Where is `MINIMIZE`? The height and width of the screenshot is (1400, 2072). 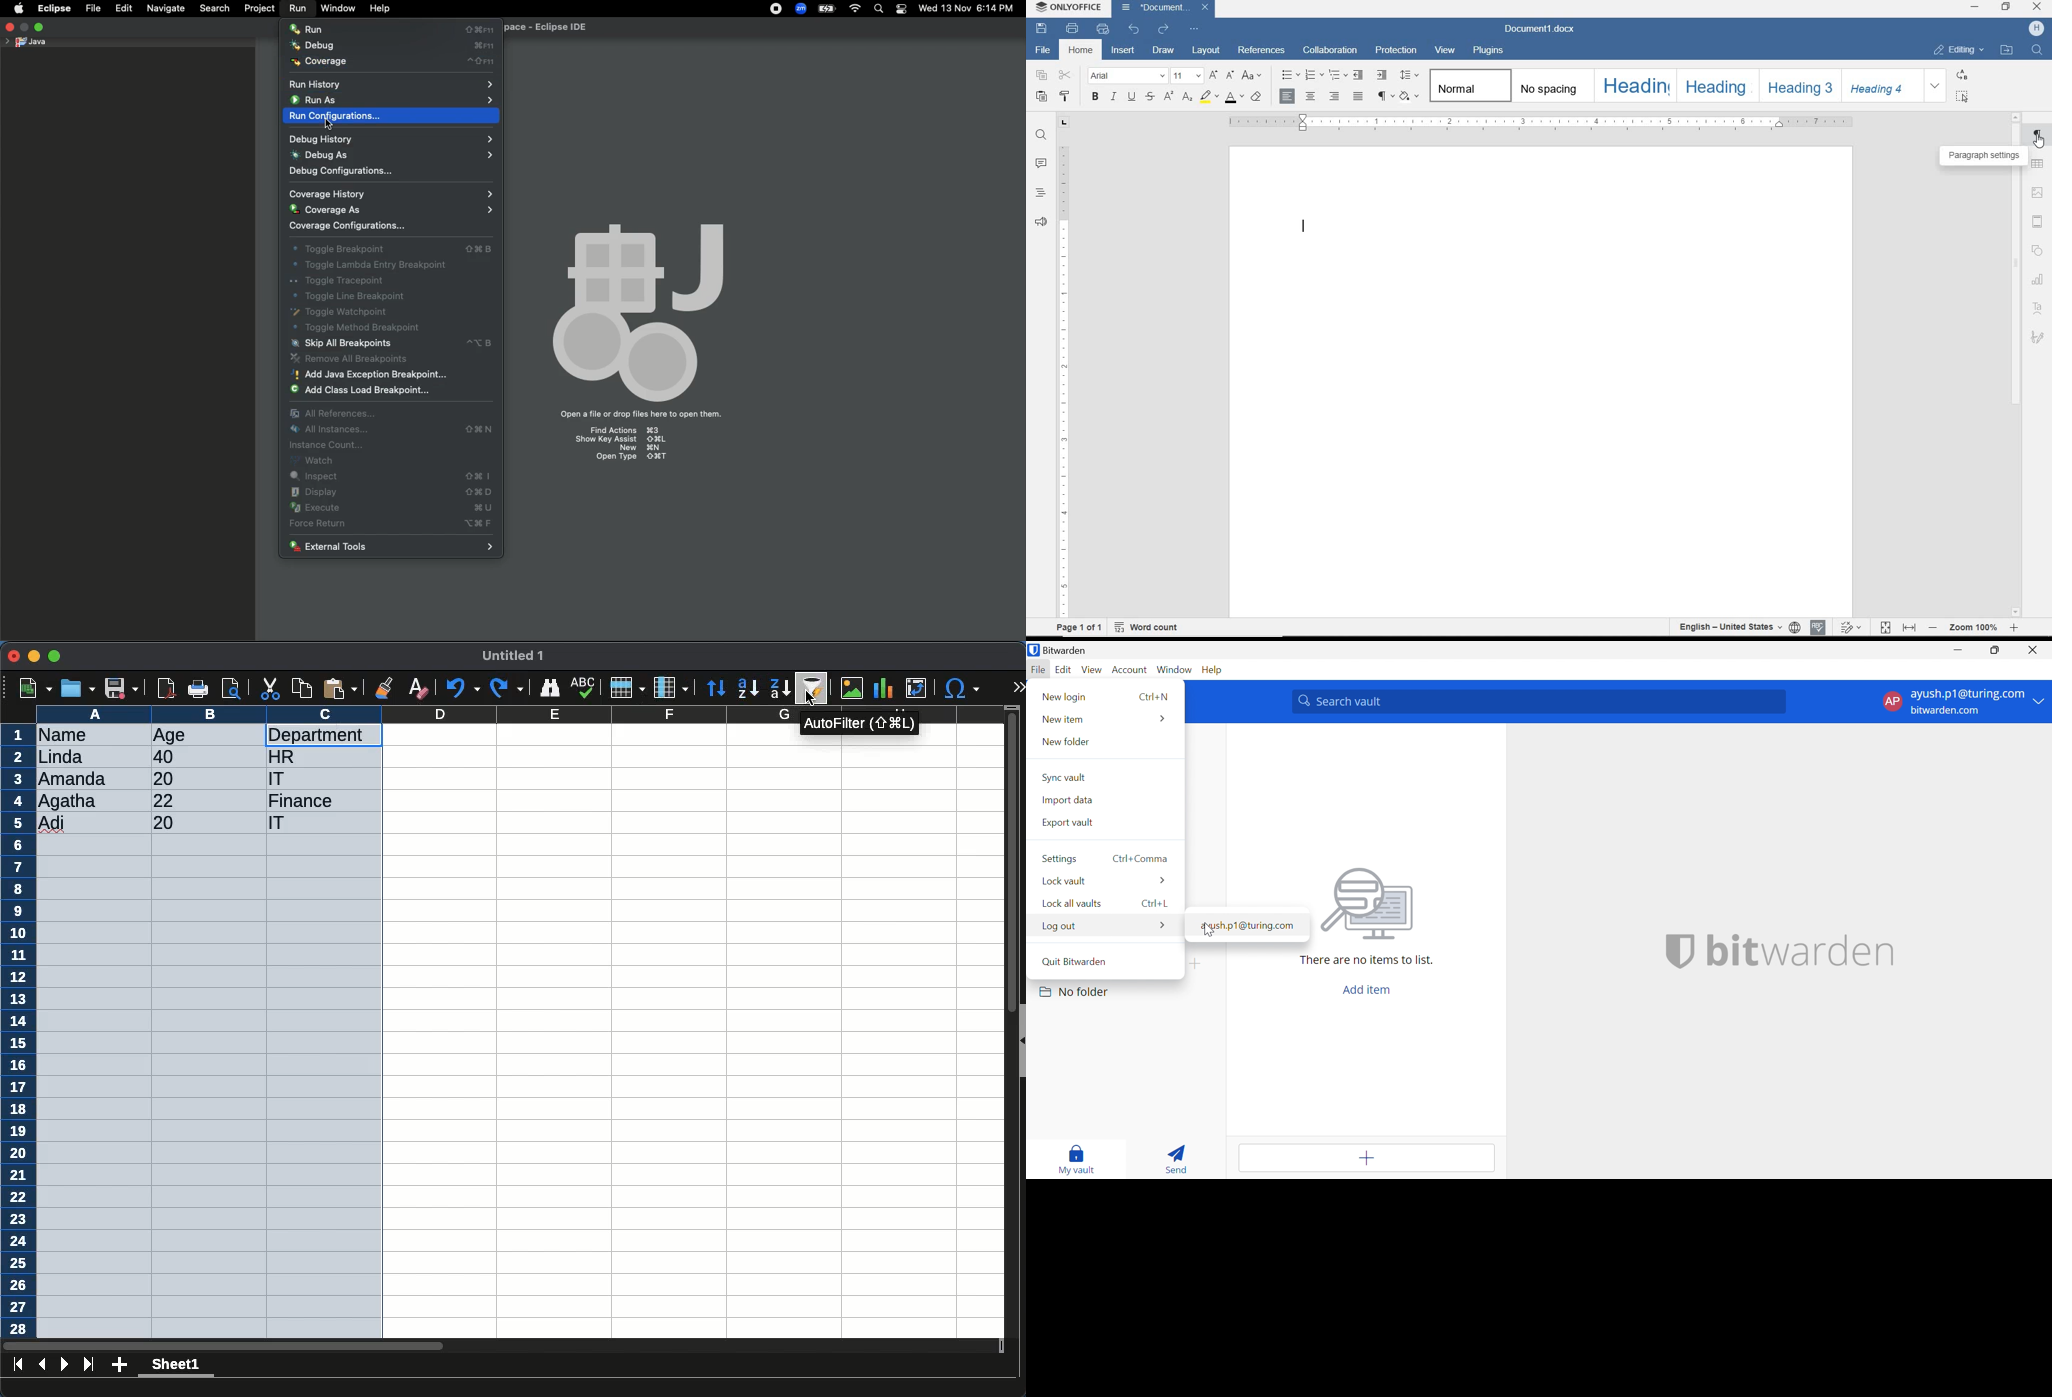 MINIMIZE is located at coordinates (1975, 7).